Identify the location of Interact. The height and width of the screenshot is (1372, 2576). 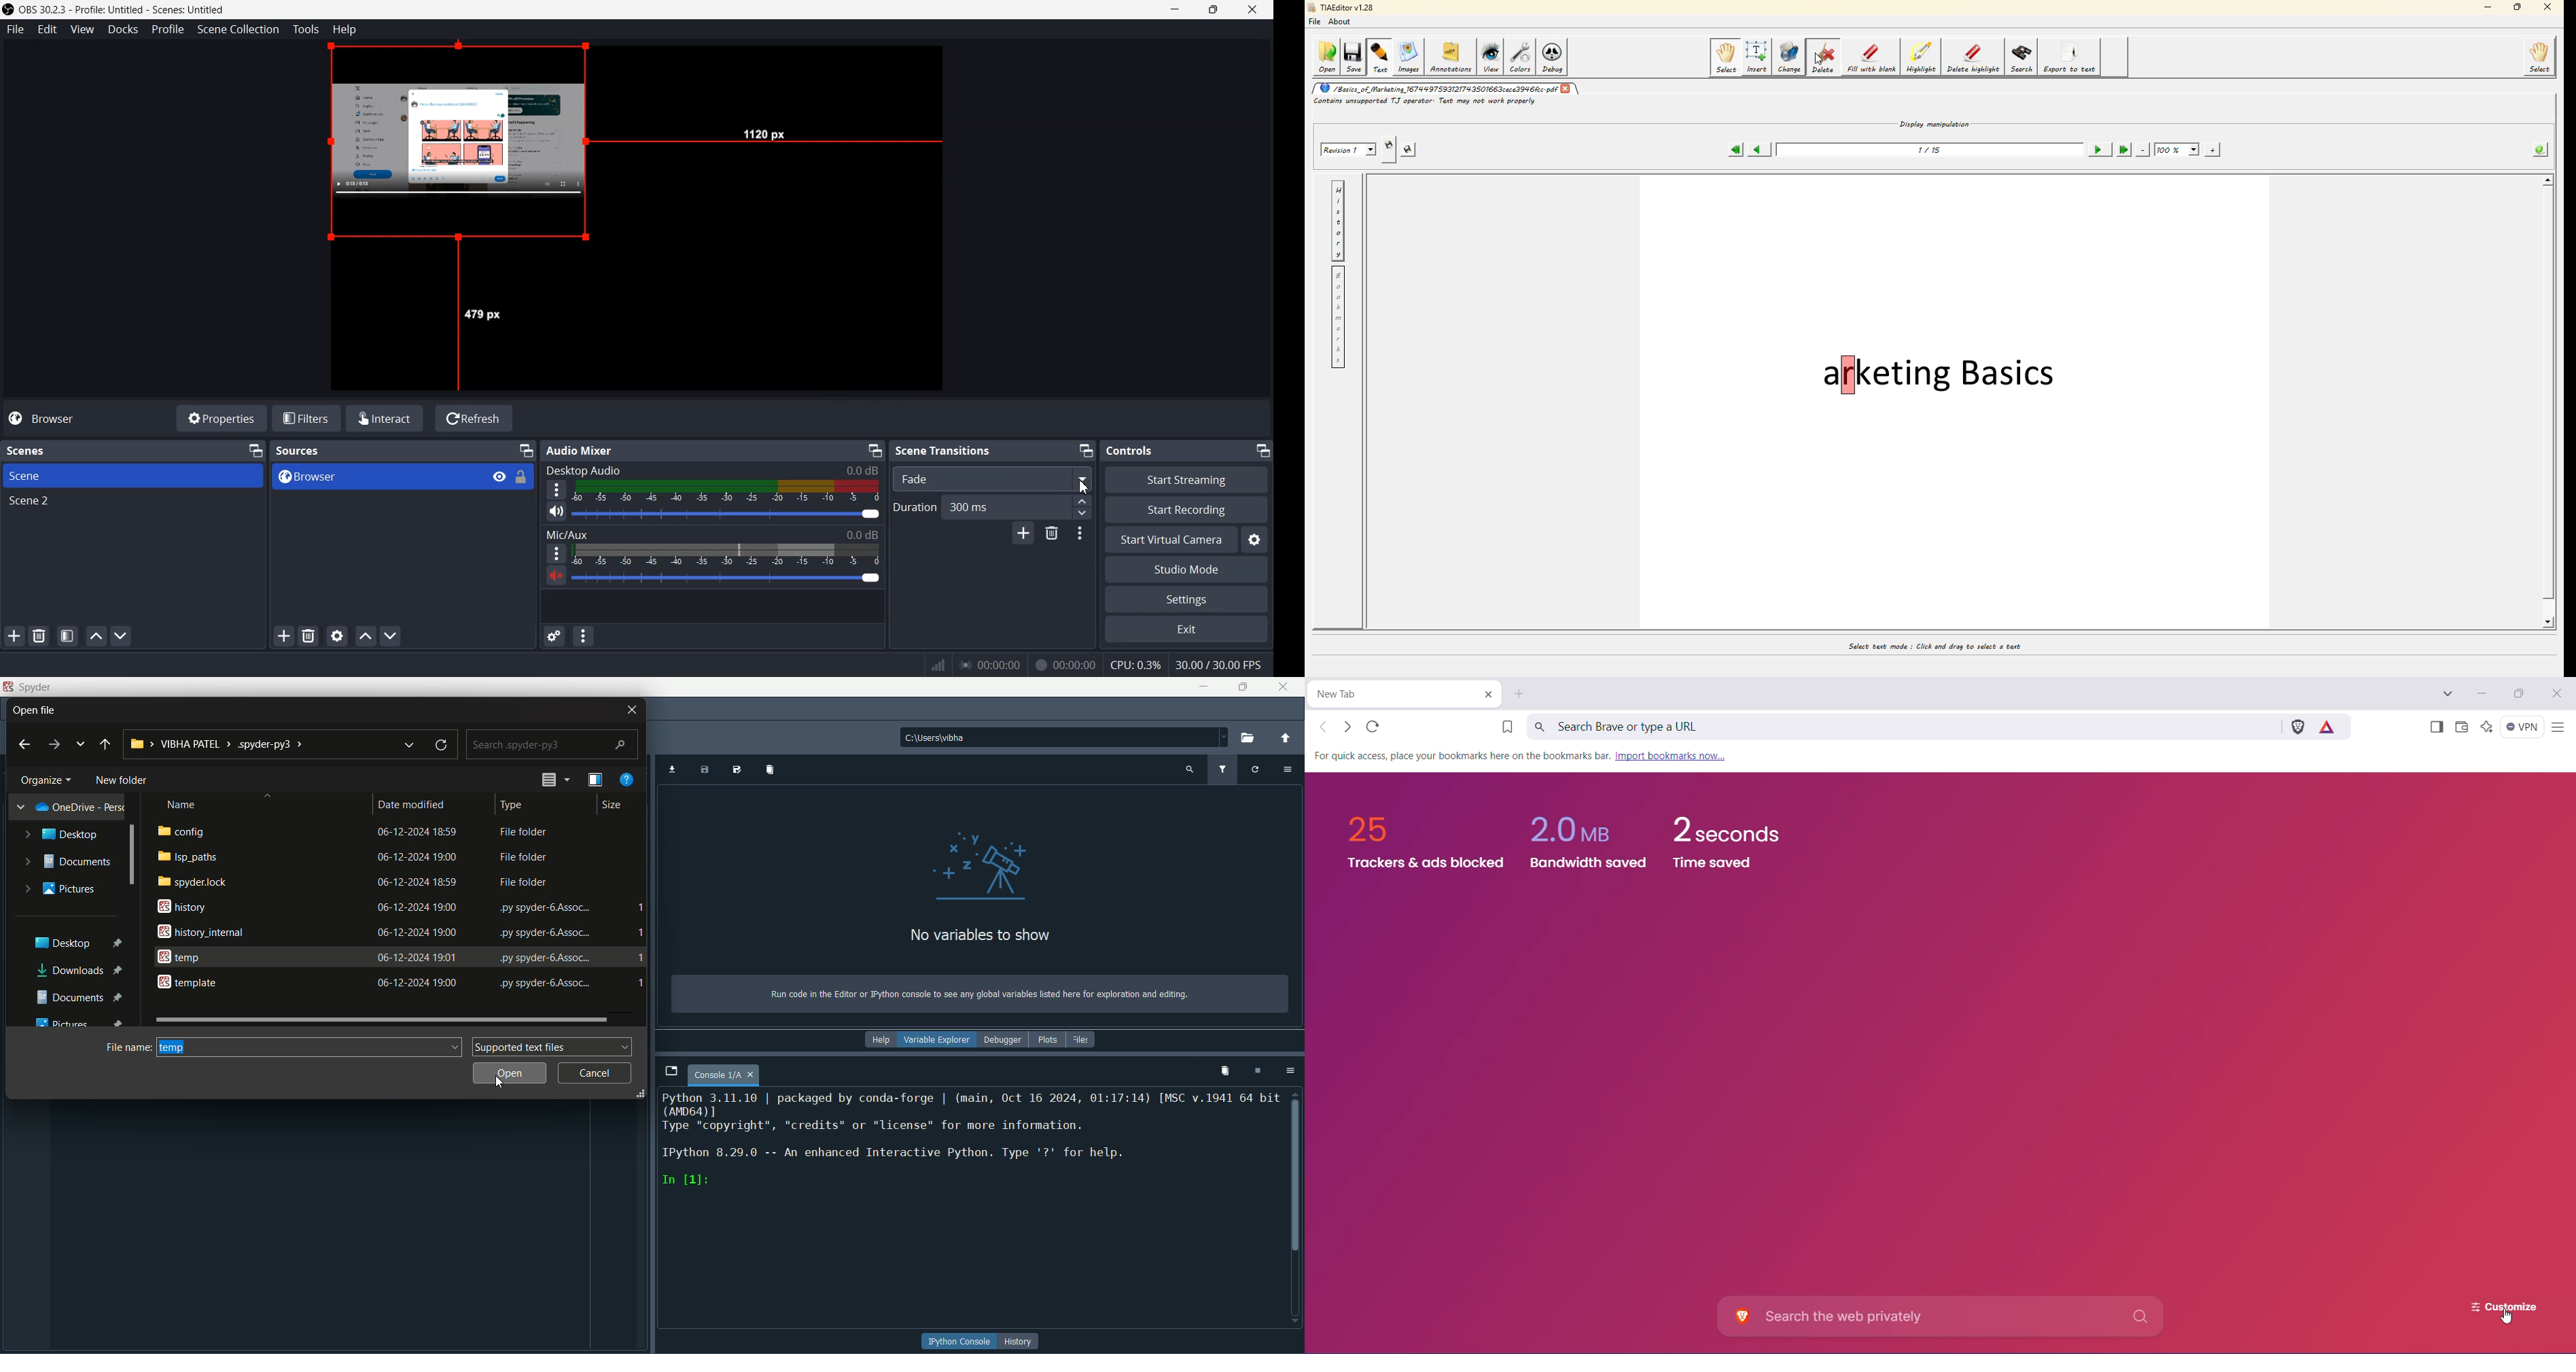
(385, 418).